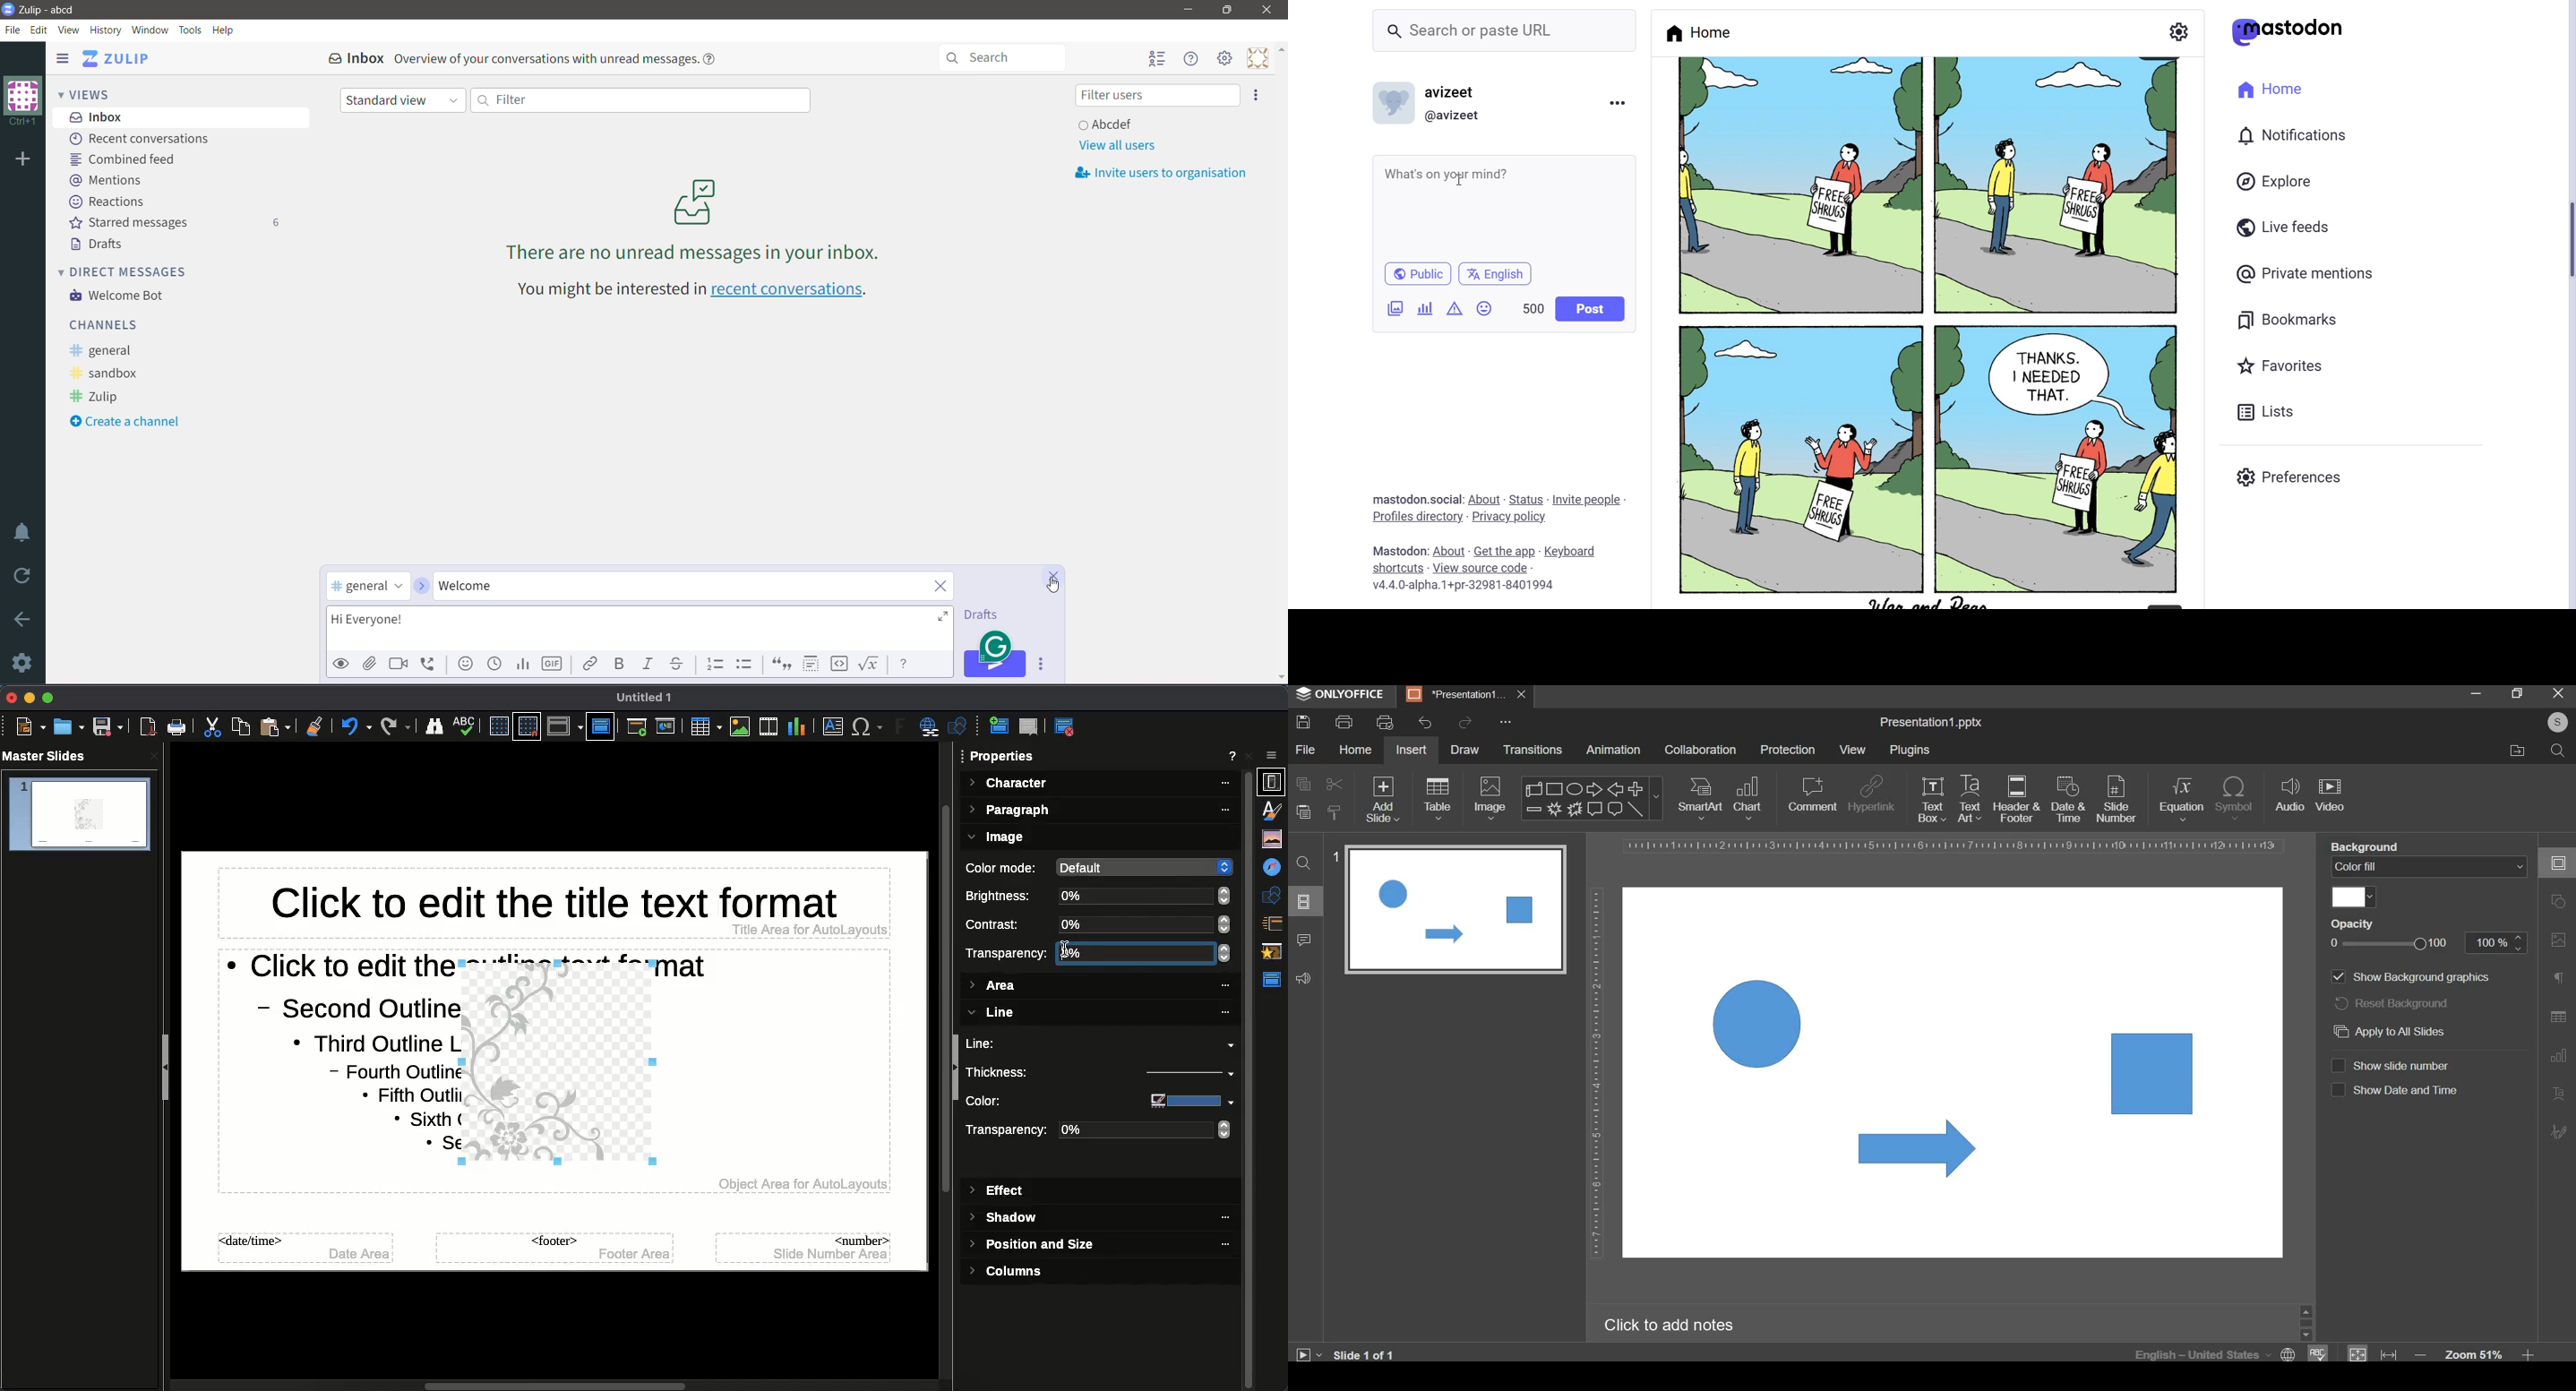  Describe the element at coordinates (1570, 553) in the screenshot. I see `Keyboard` at that location.